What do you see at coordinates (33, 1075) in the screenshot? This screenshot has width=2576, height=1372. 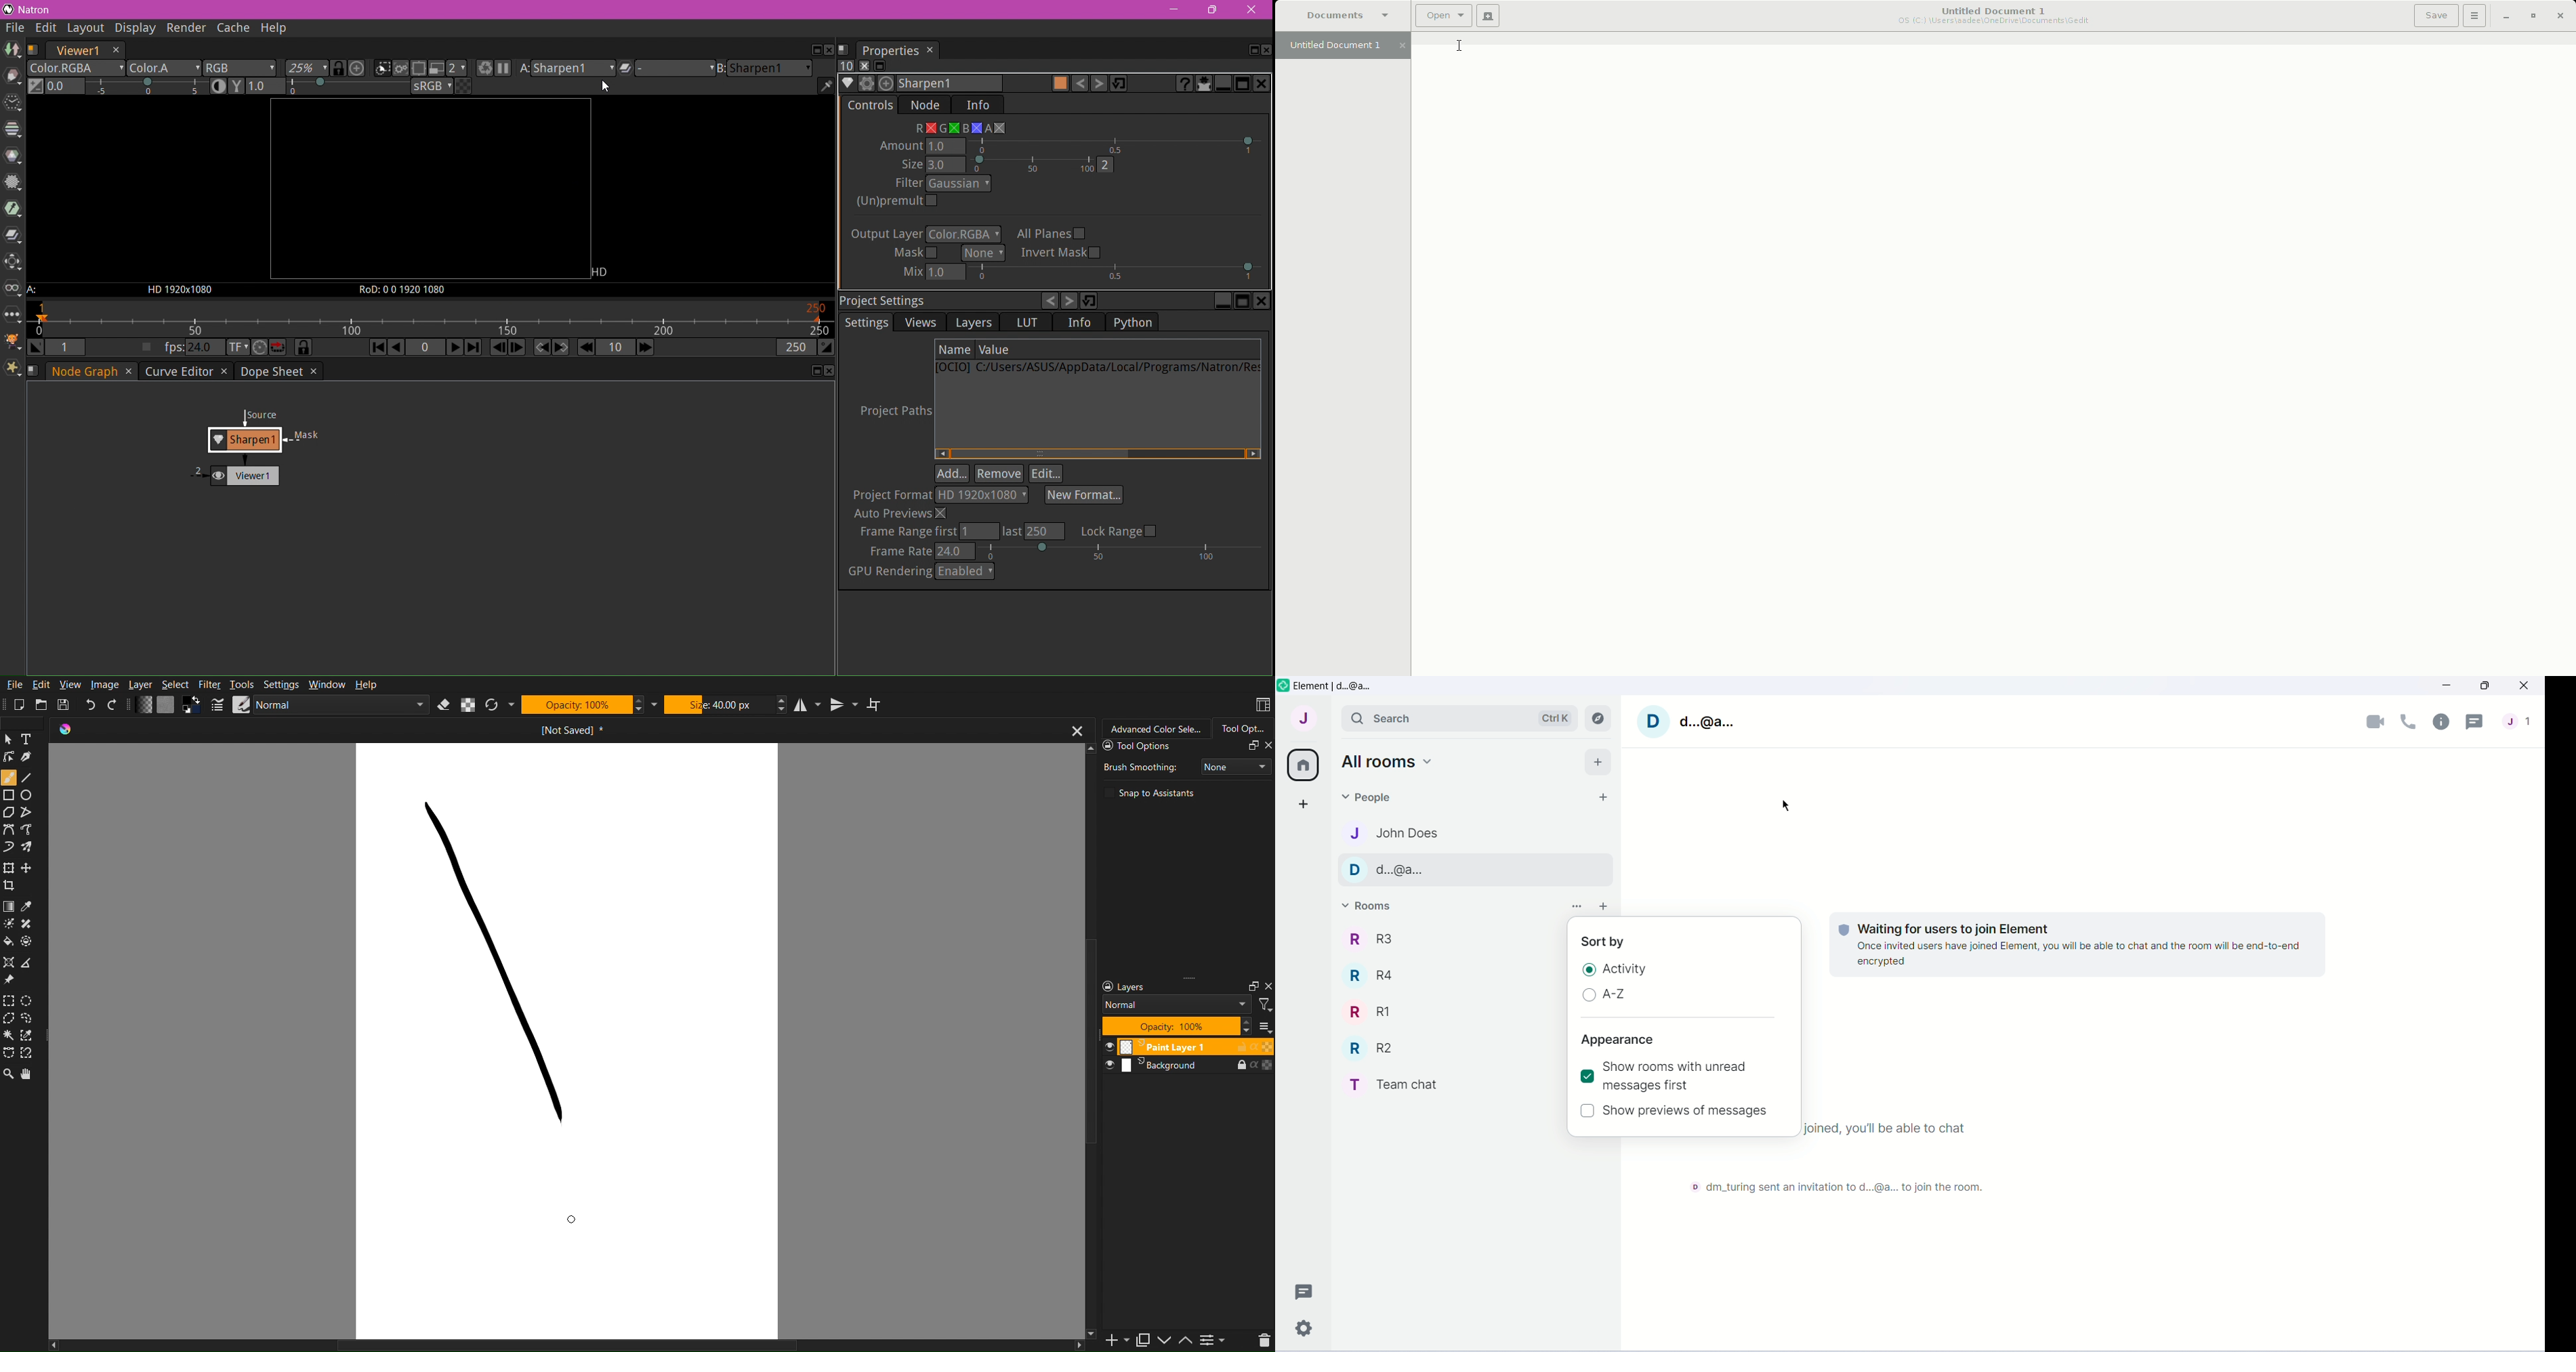 I see `Pan` at bounding box center [33, 1075].